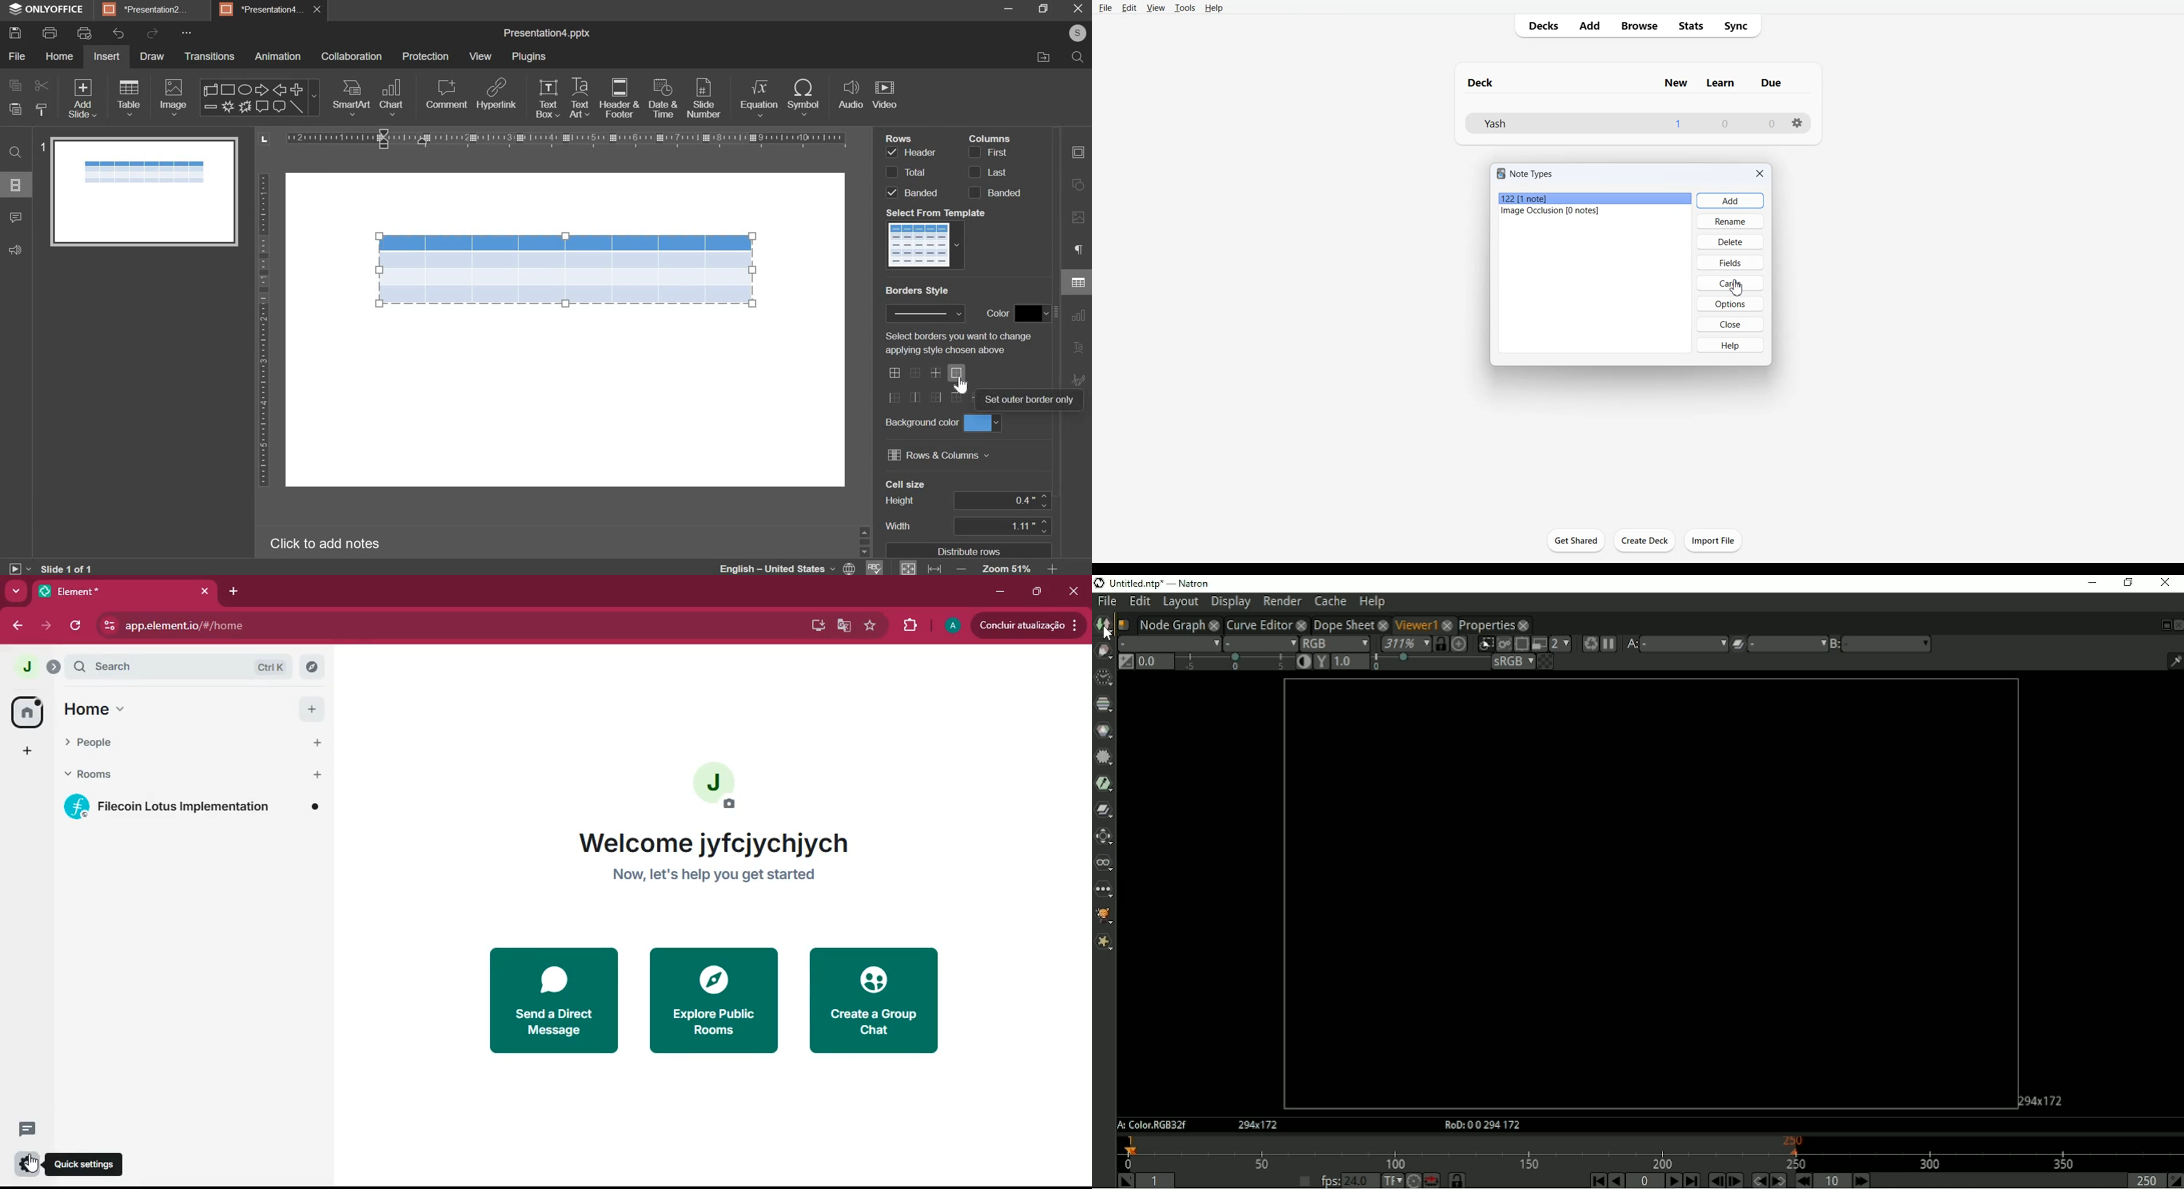 The height and width of the screenshot is (1204, 2184). I want to click on tables, so click(129, 97).